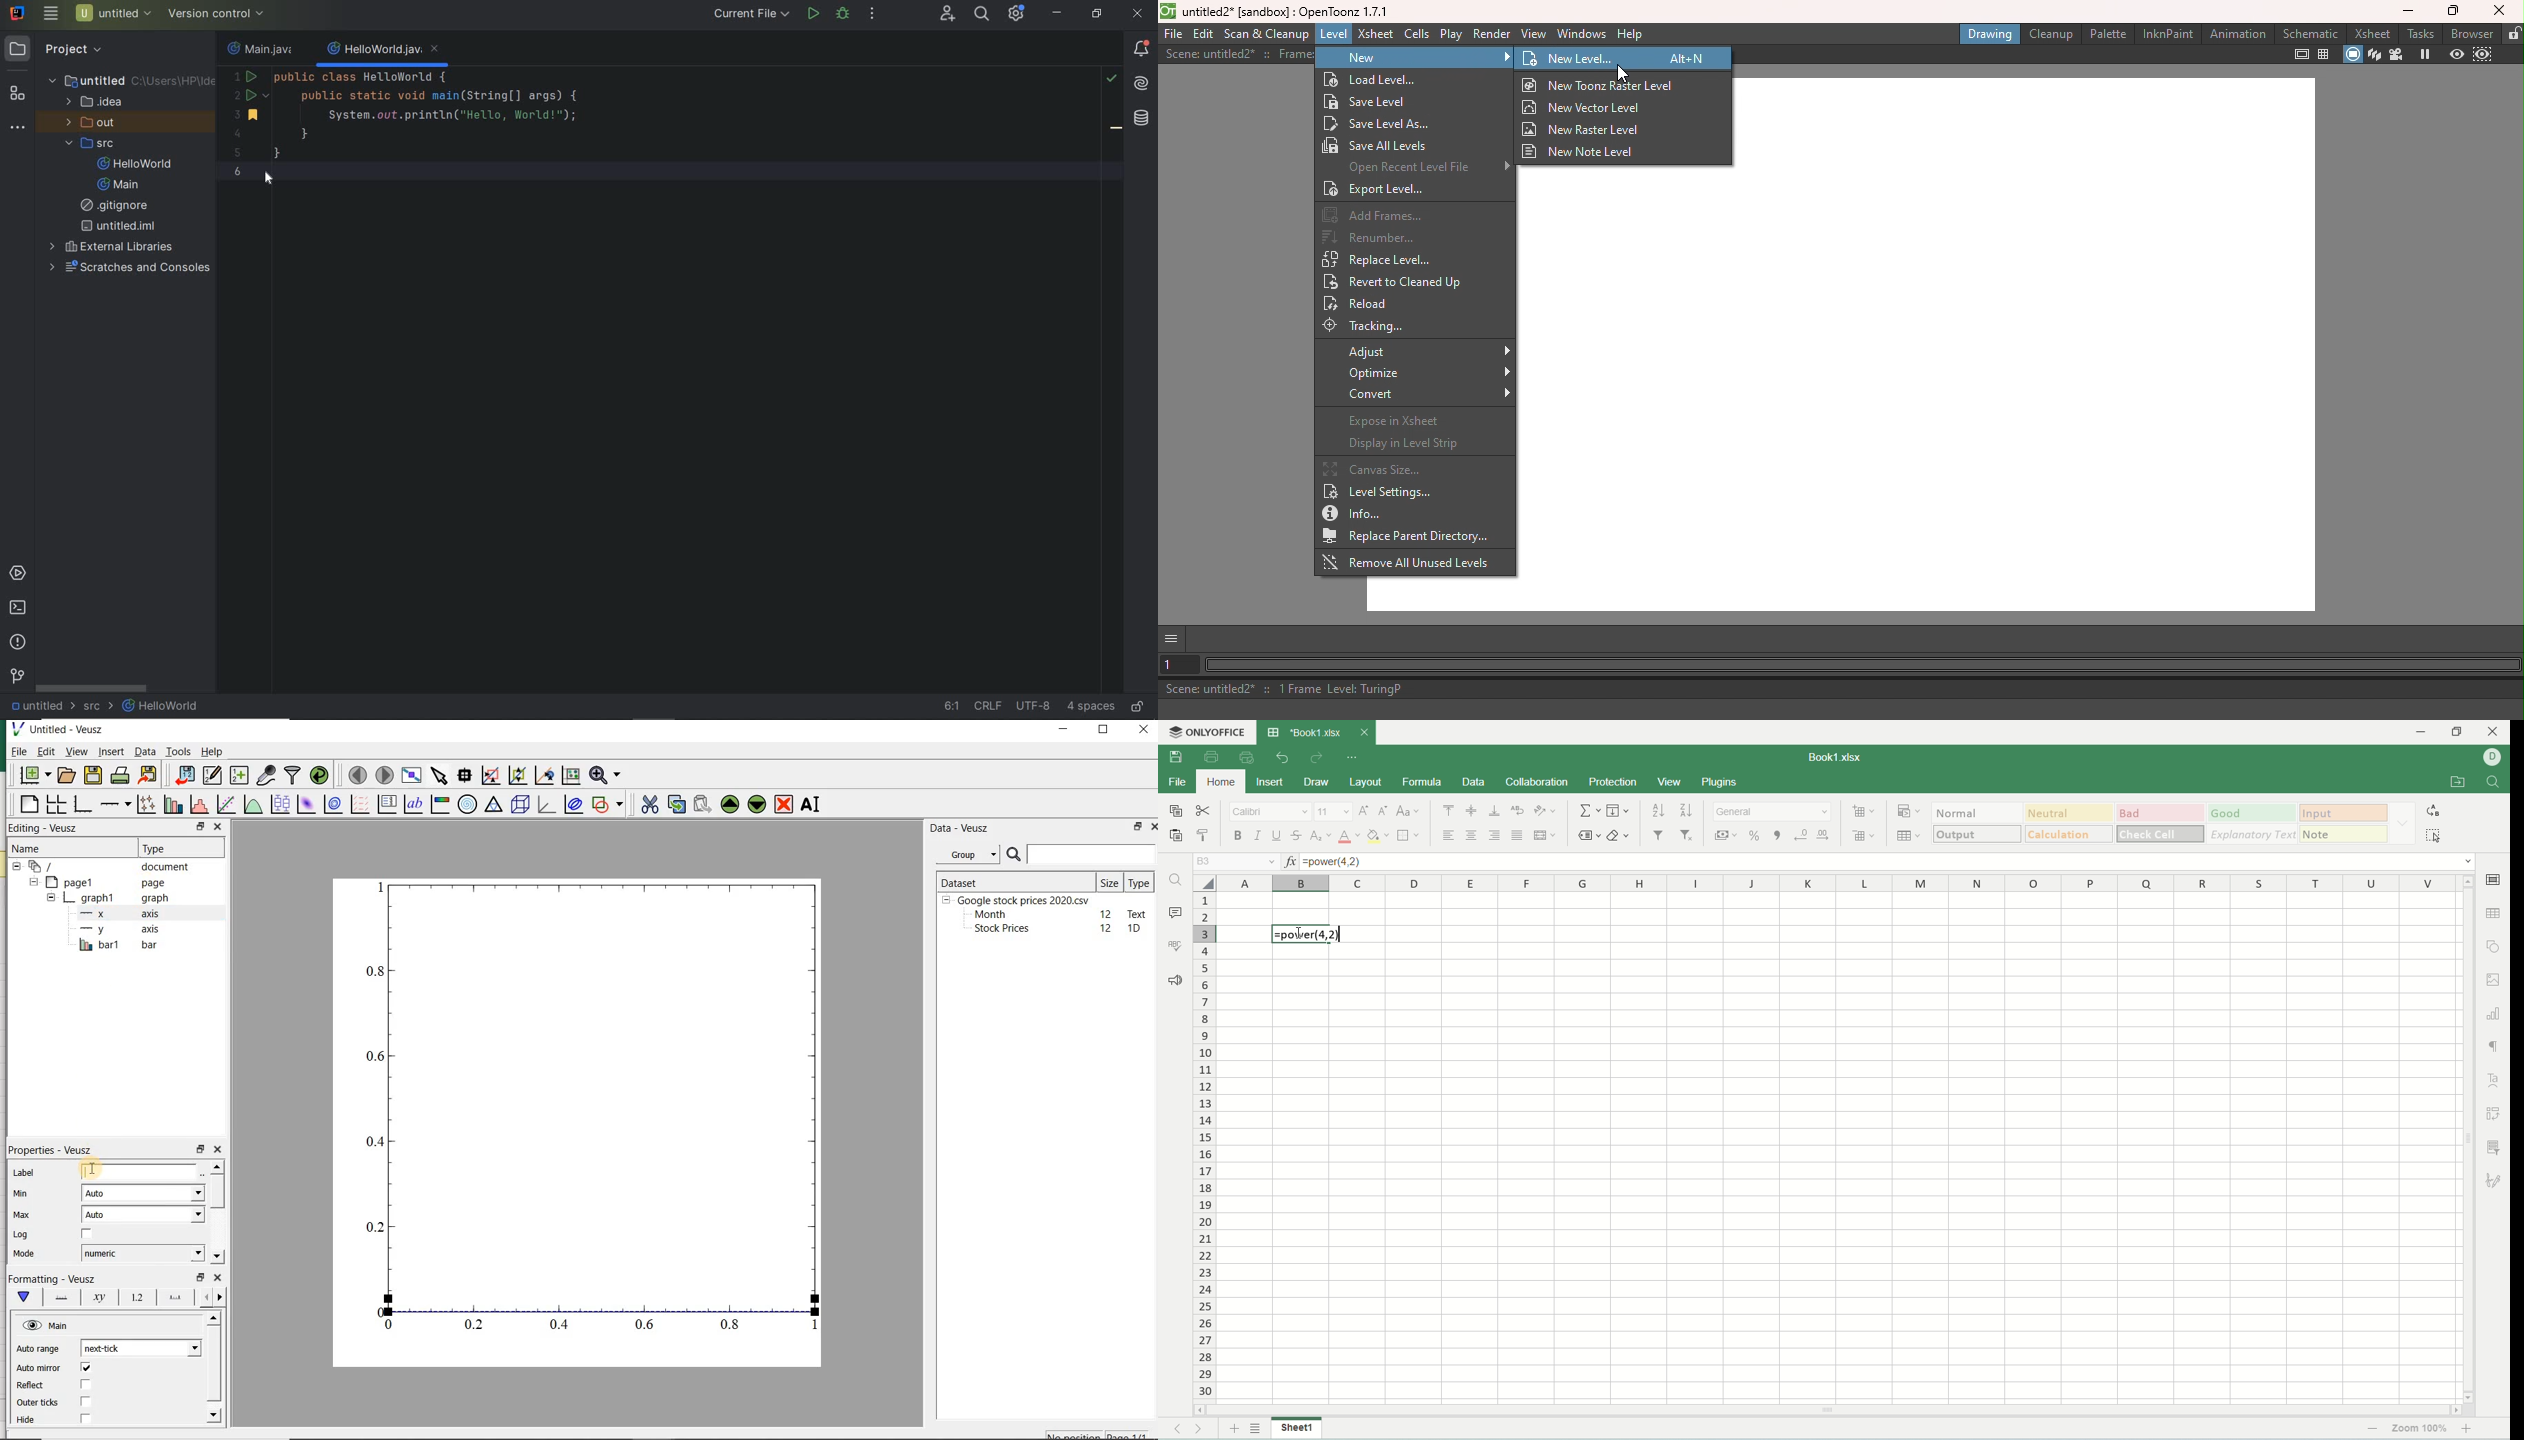 The width and height of the screenshot is (2548, 1456). Describe the element at coordinates (1158, 827) in the screenshot. I see `close ` at that location.